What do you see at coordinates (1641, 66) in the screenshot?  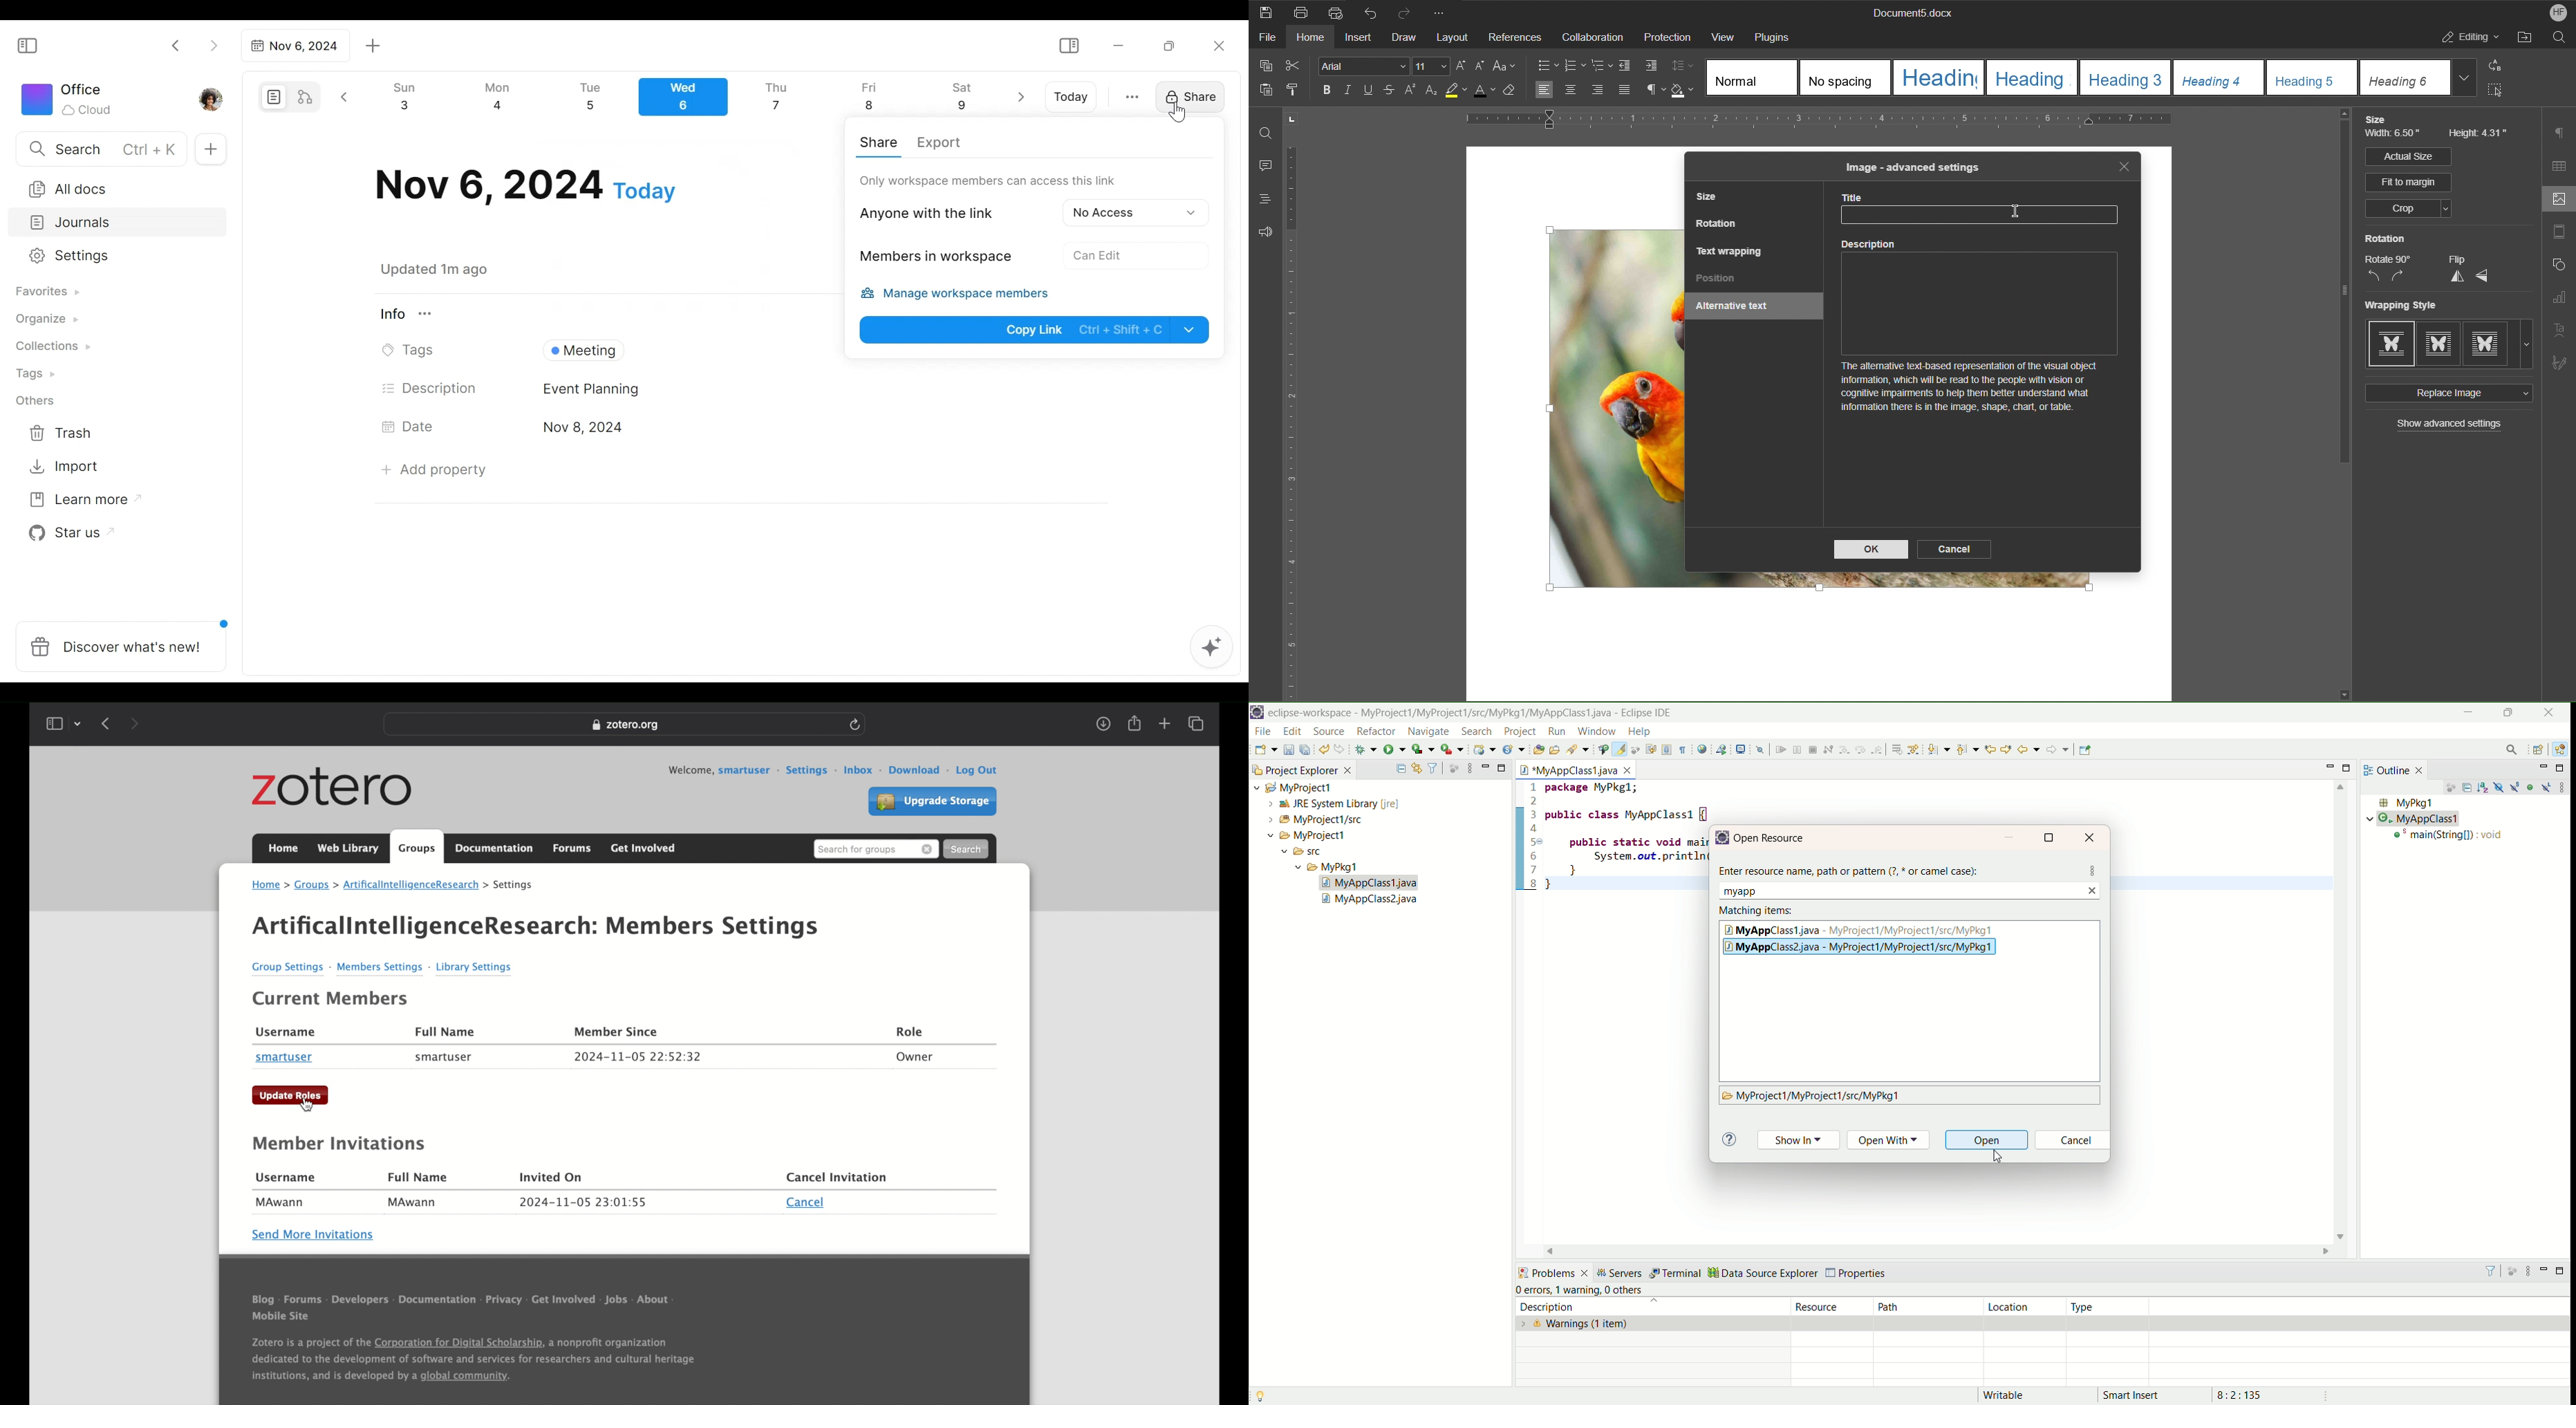 I see `Indents` at bounding box center [1641, 66].